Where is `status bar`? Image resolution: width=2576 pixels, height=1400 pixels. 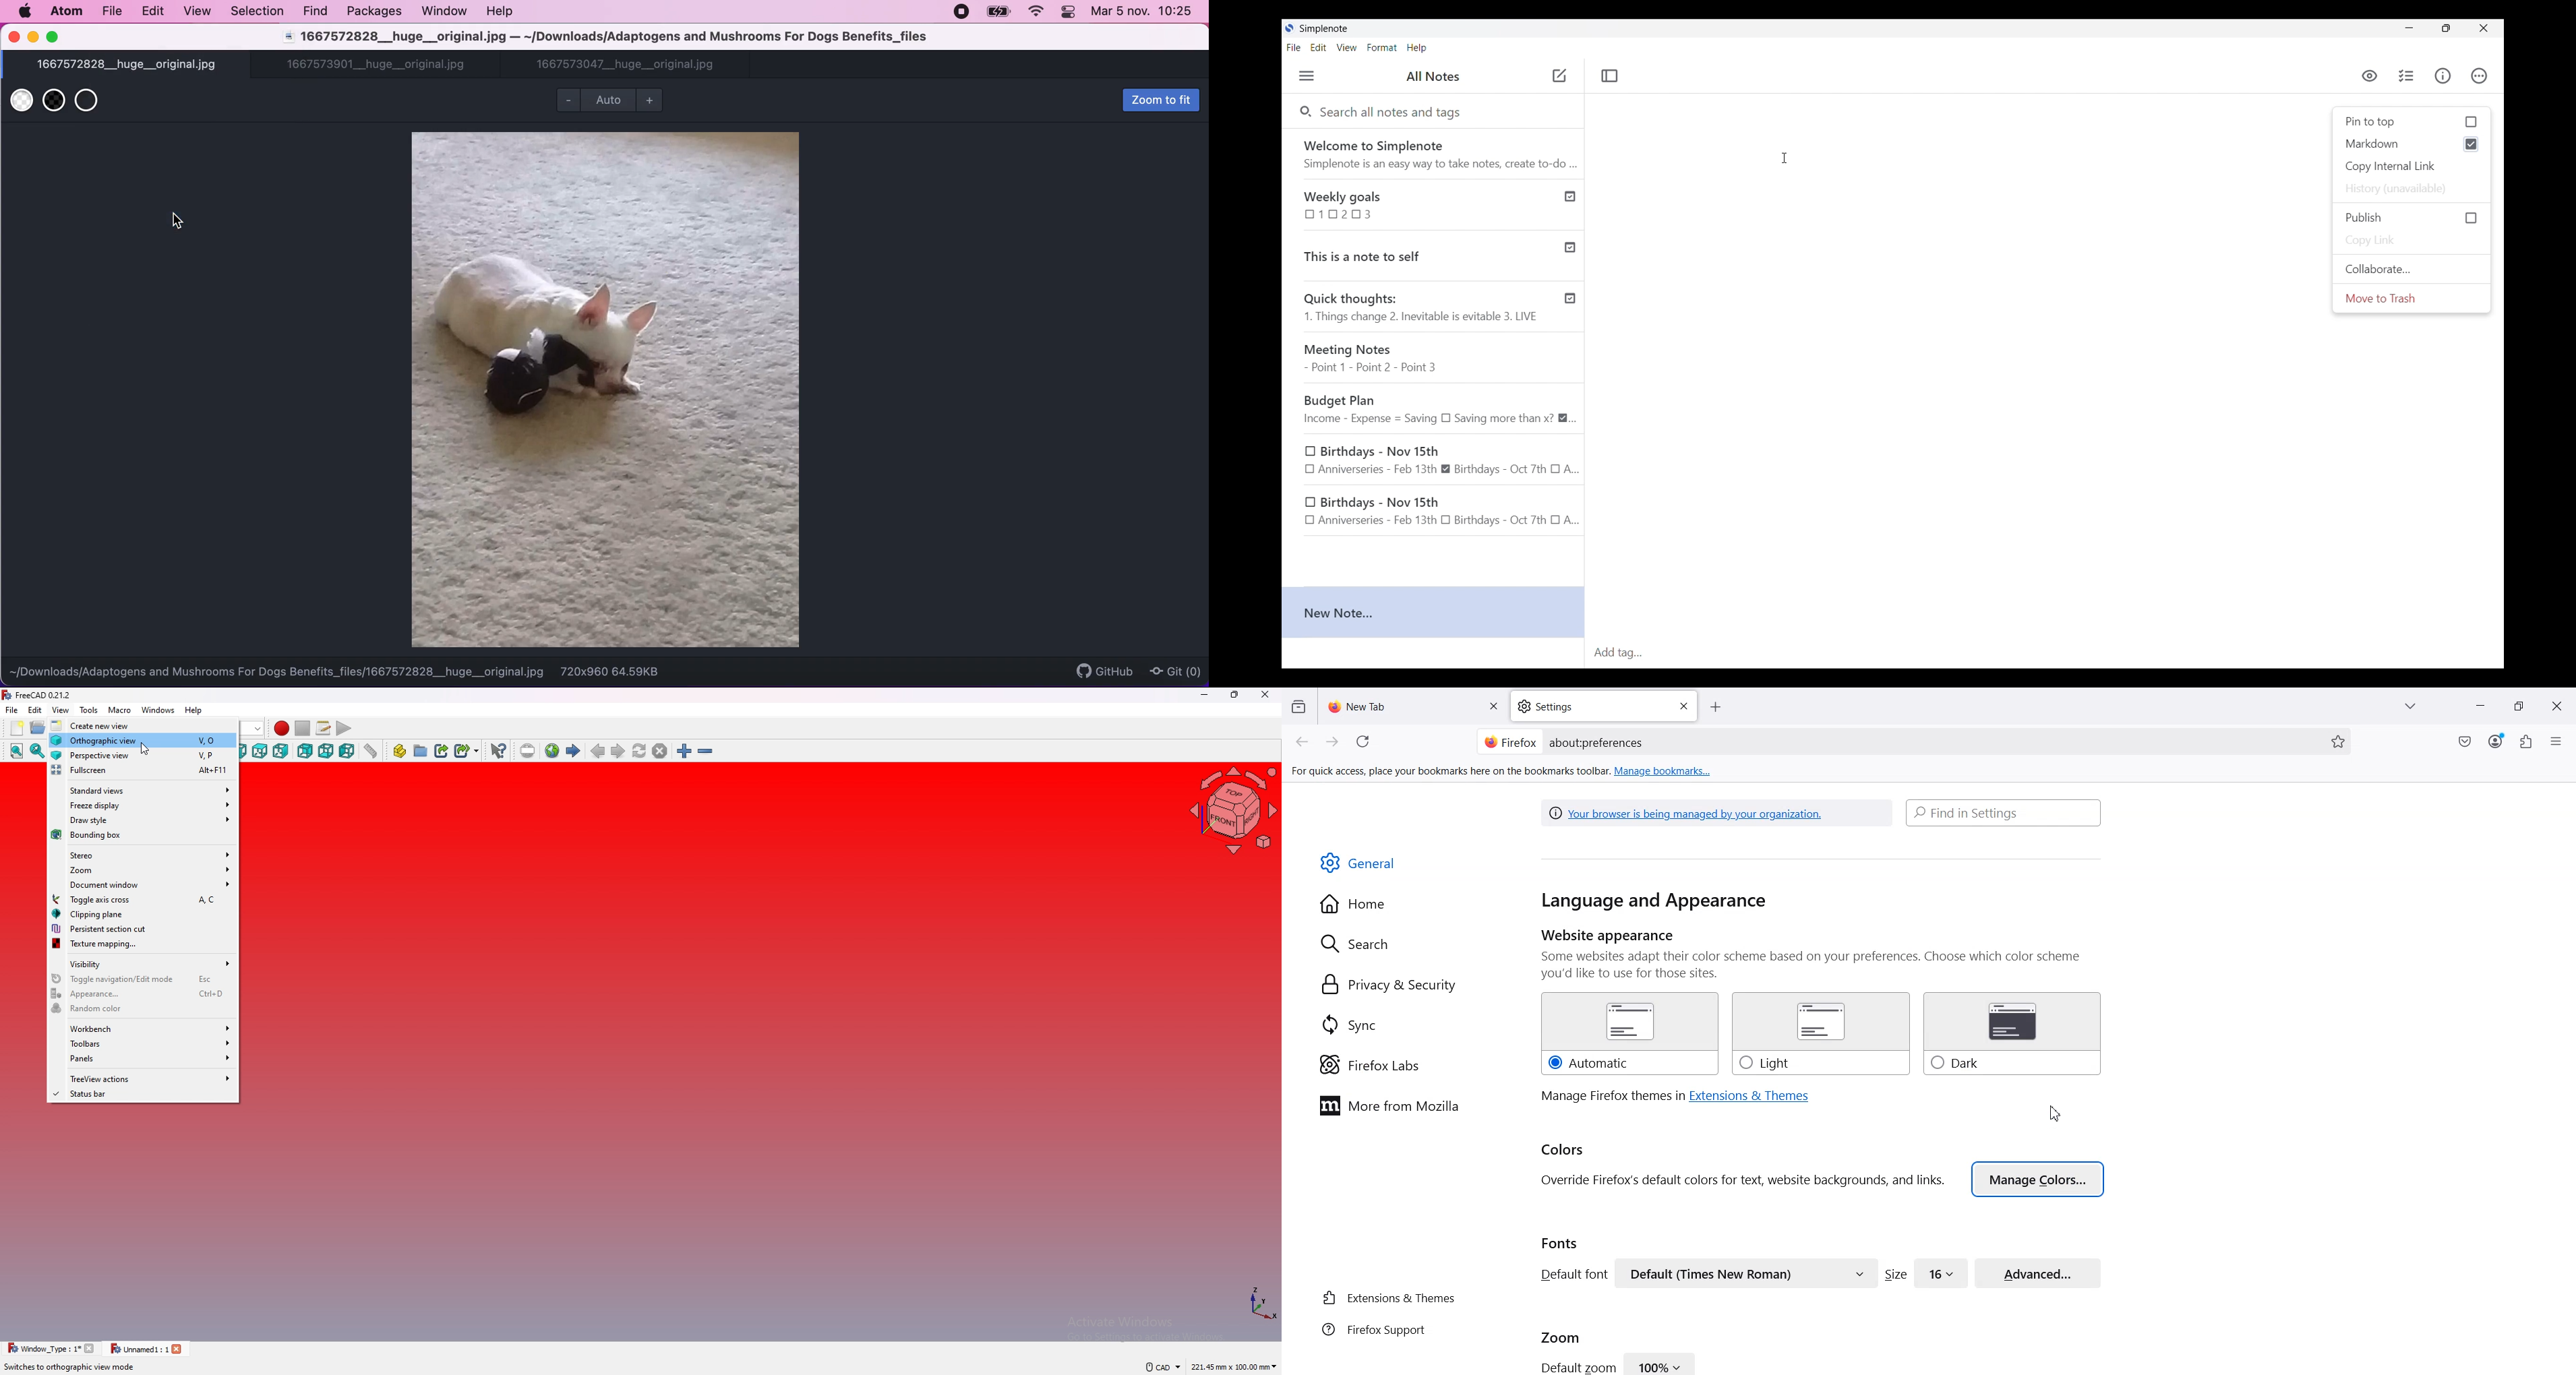
status bar is located at coordinates (143, 1094).